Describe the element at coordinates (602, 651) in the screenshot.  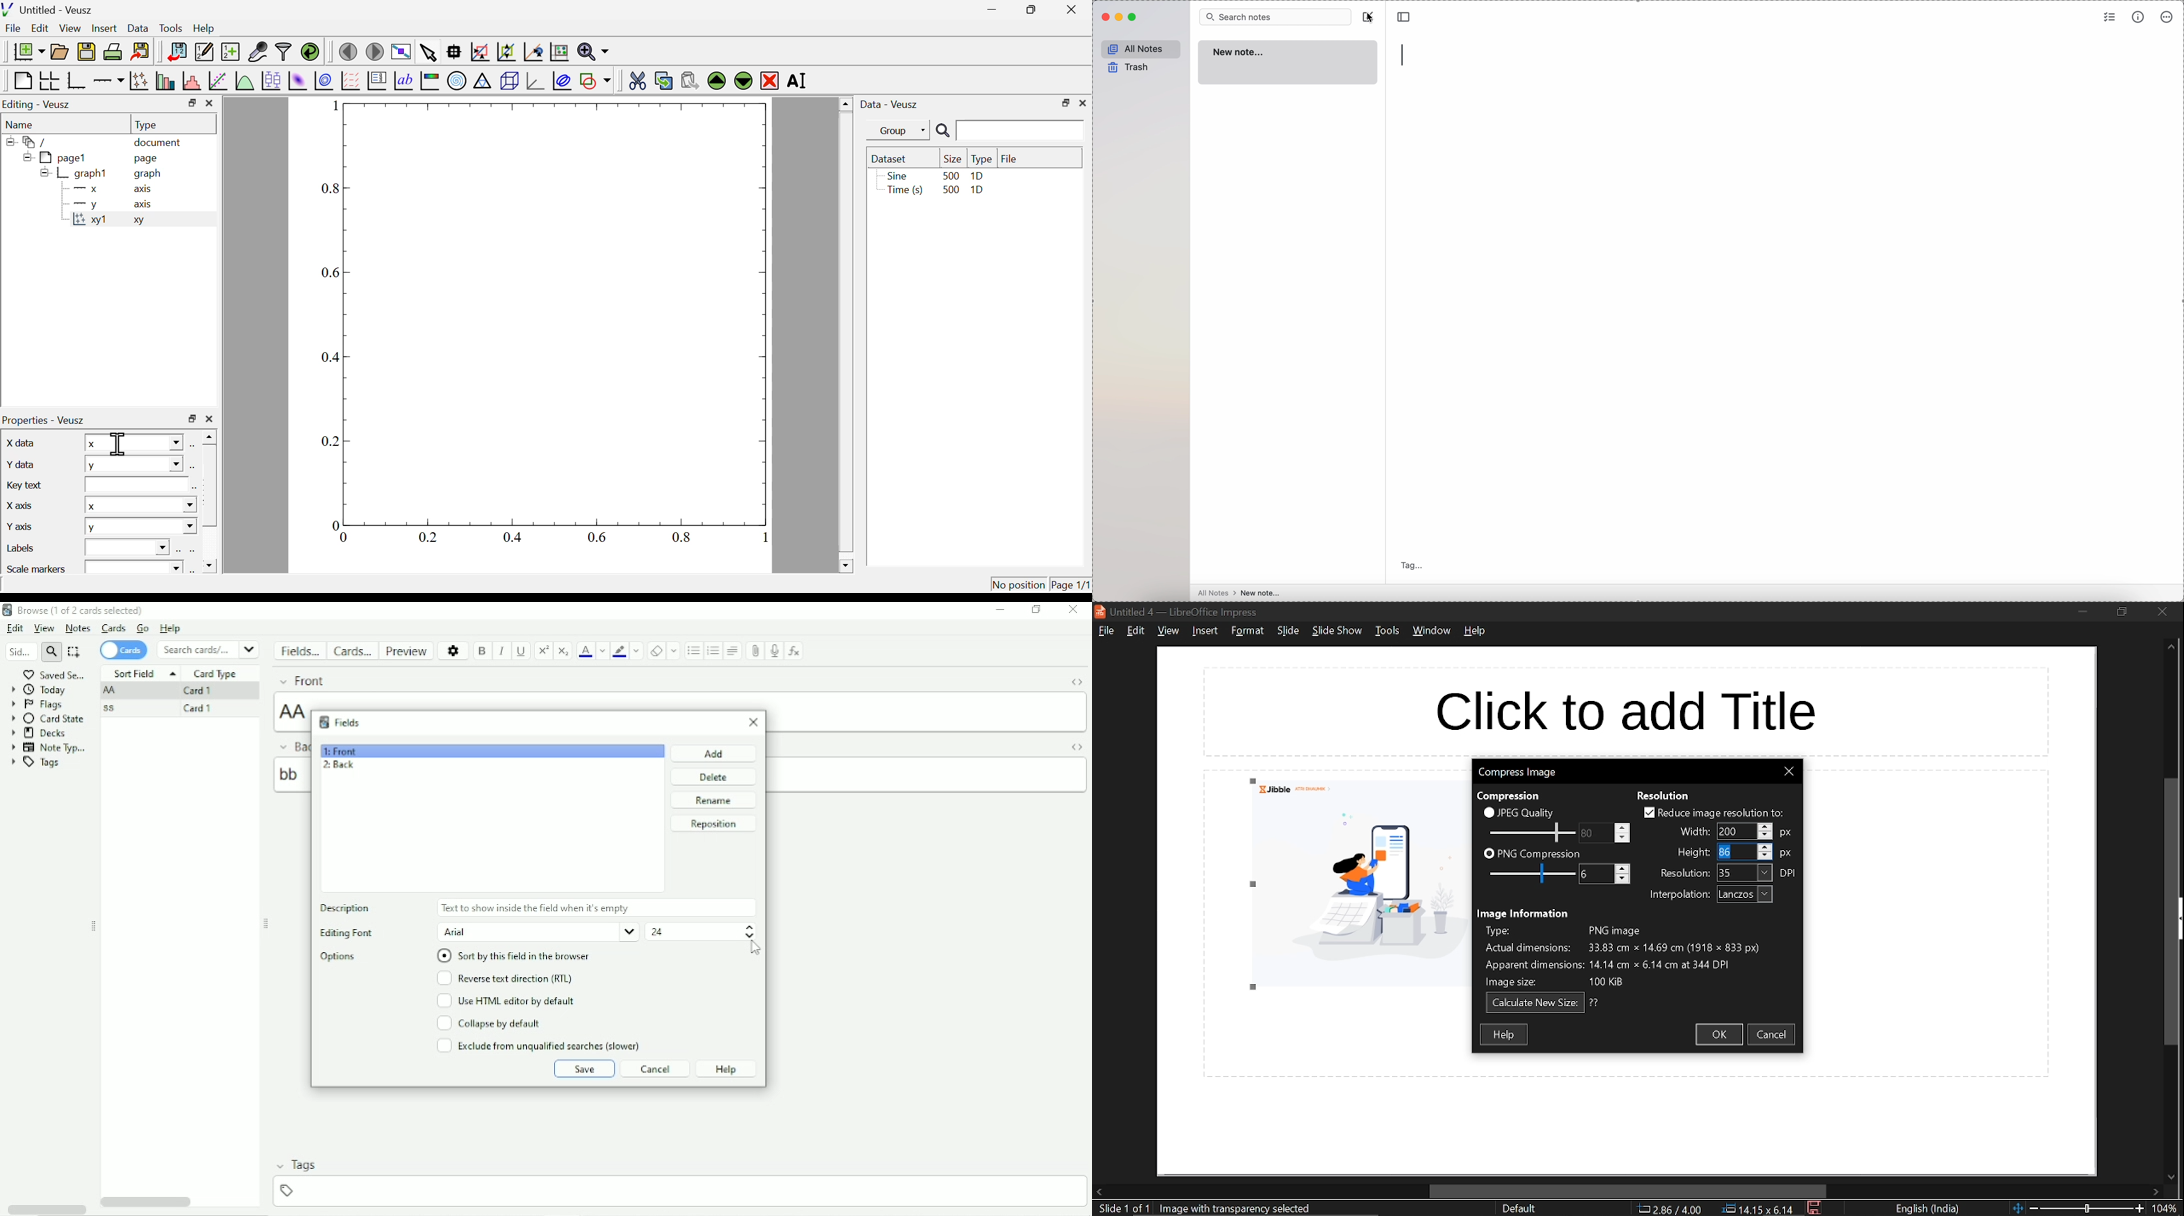
I see `Change color` at that location.